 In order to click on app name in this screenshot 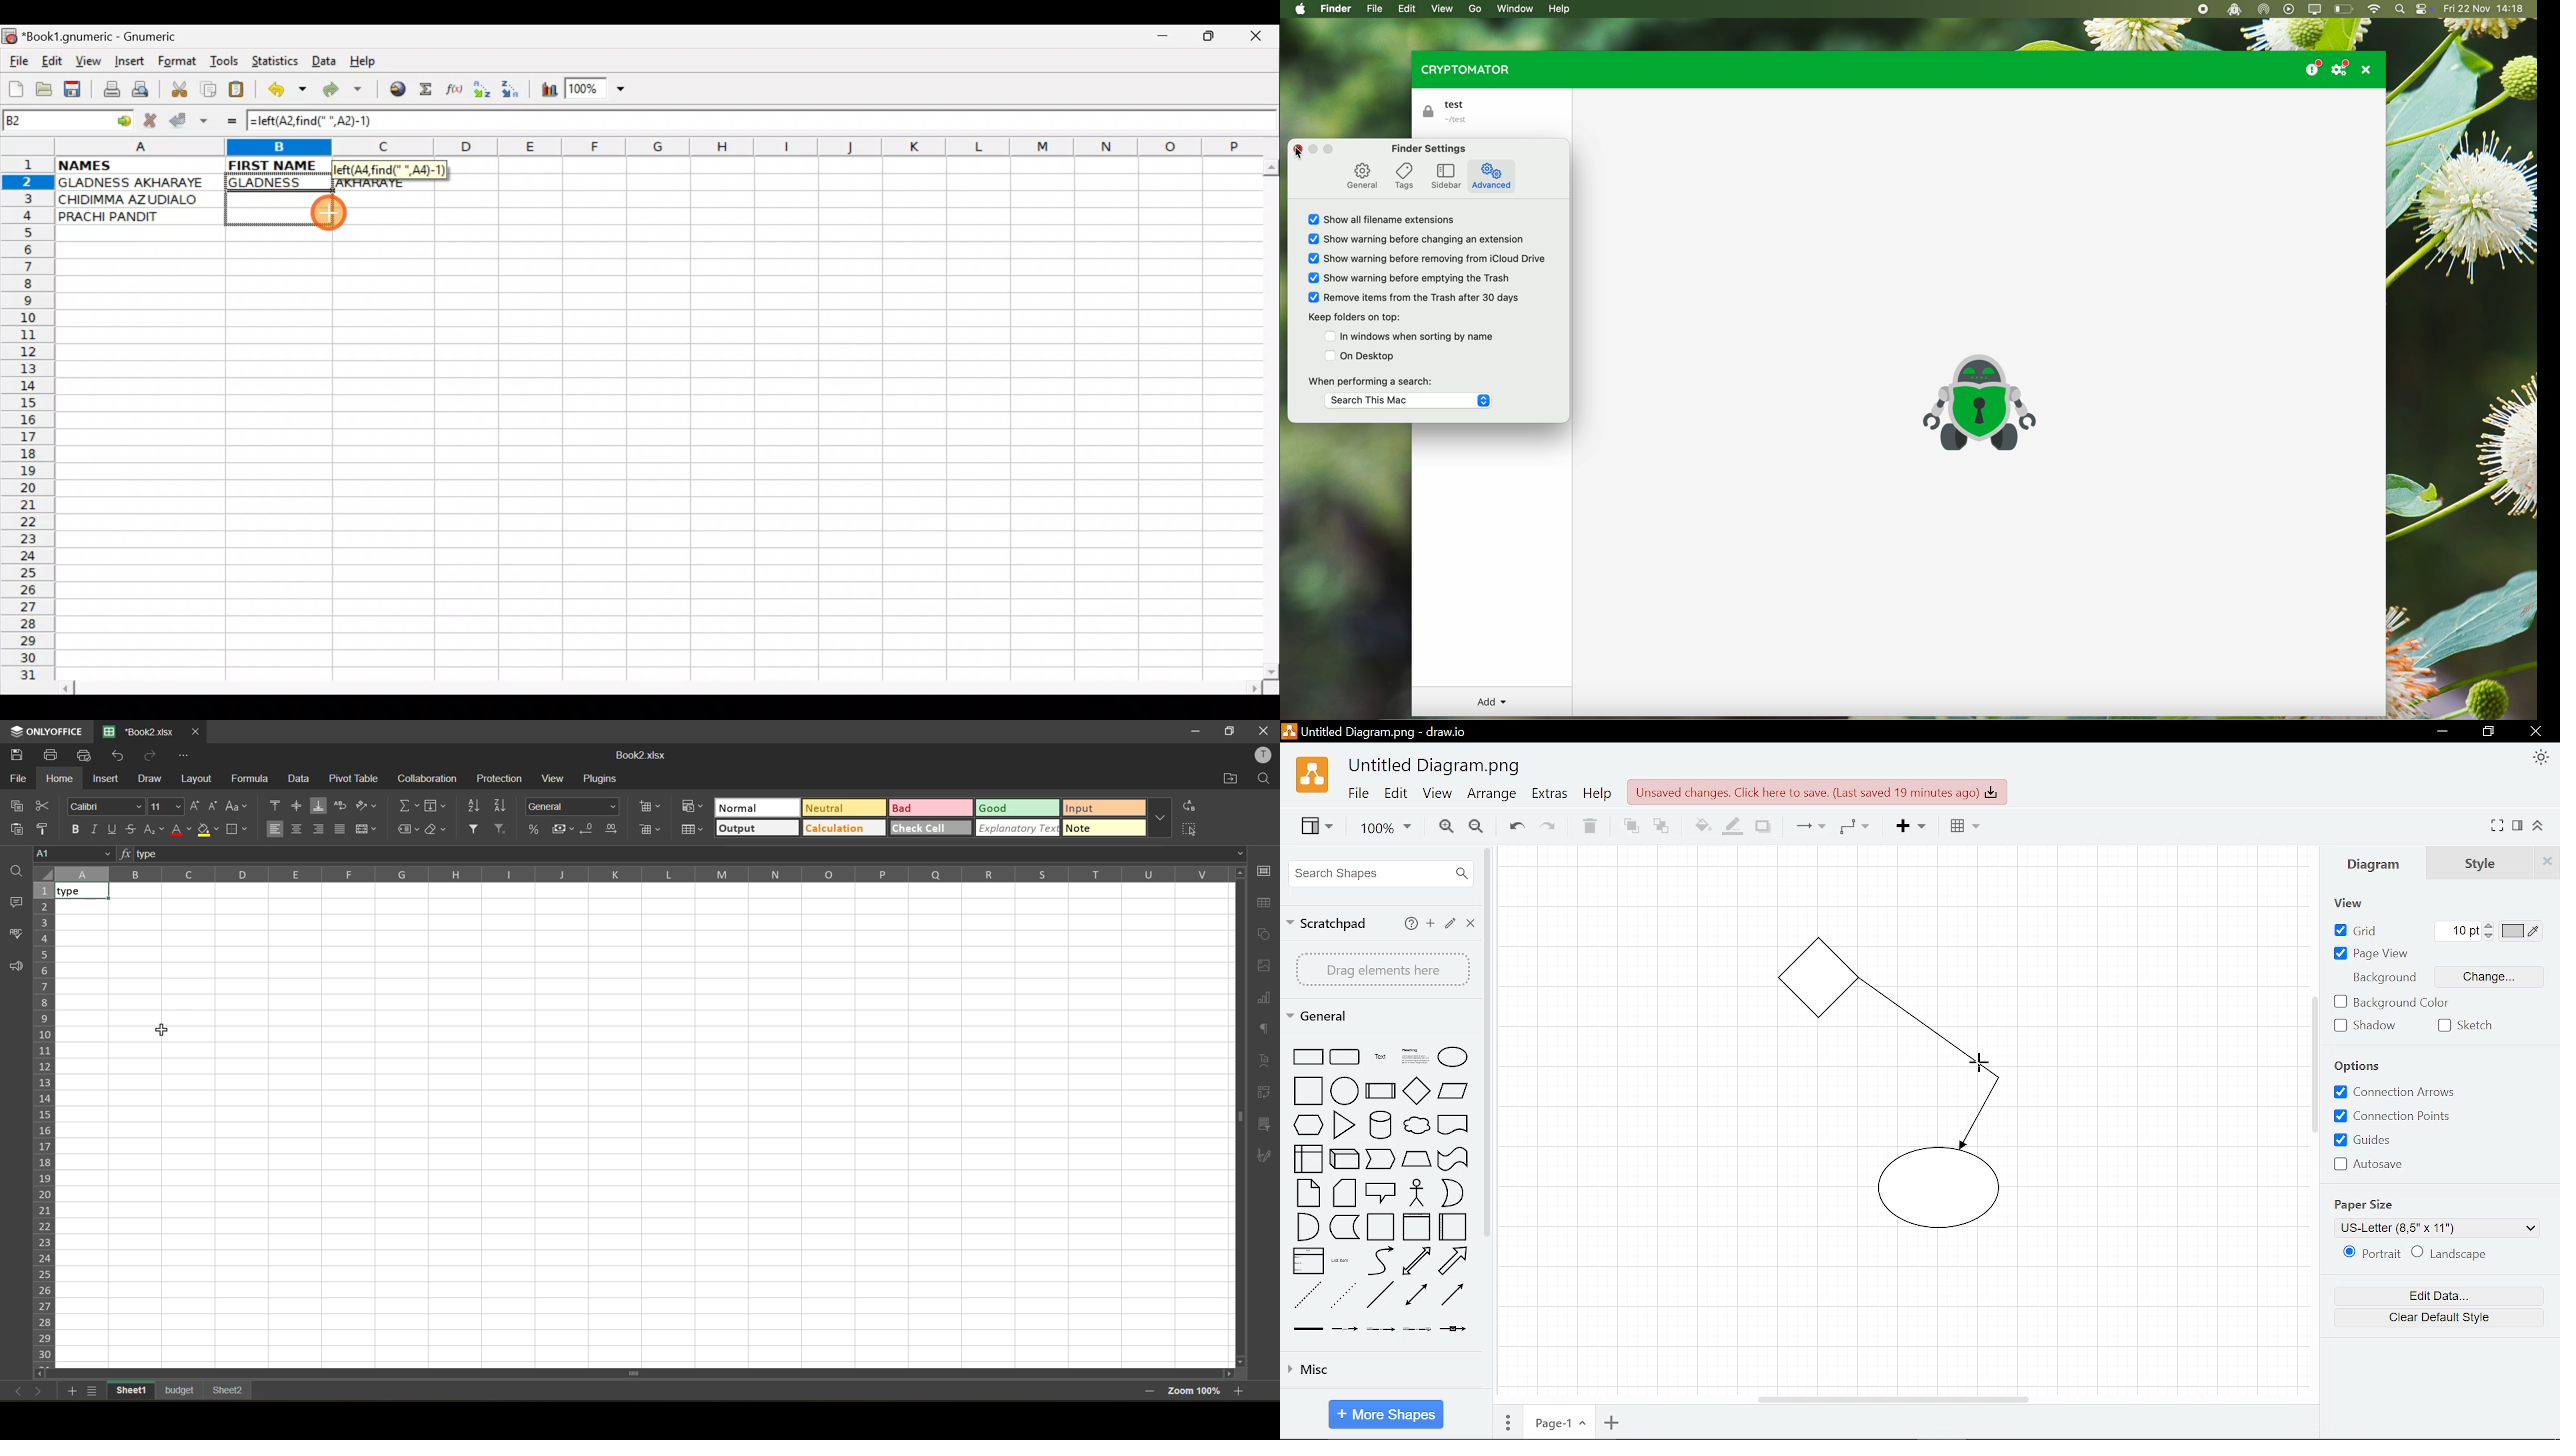, I will do `click(43, 731)`.